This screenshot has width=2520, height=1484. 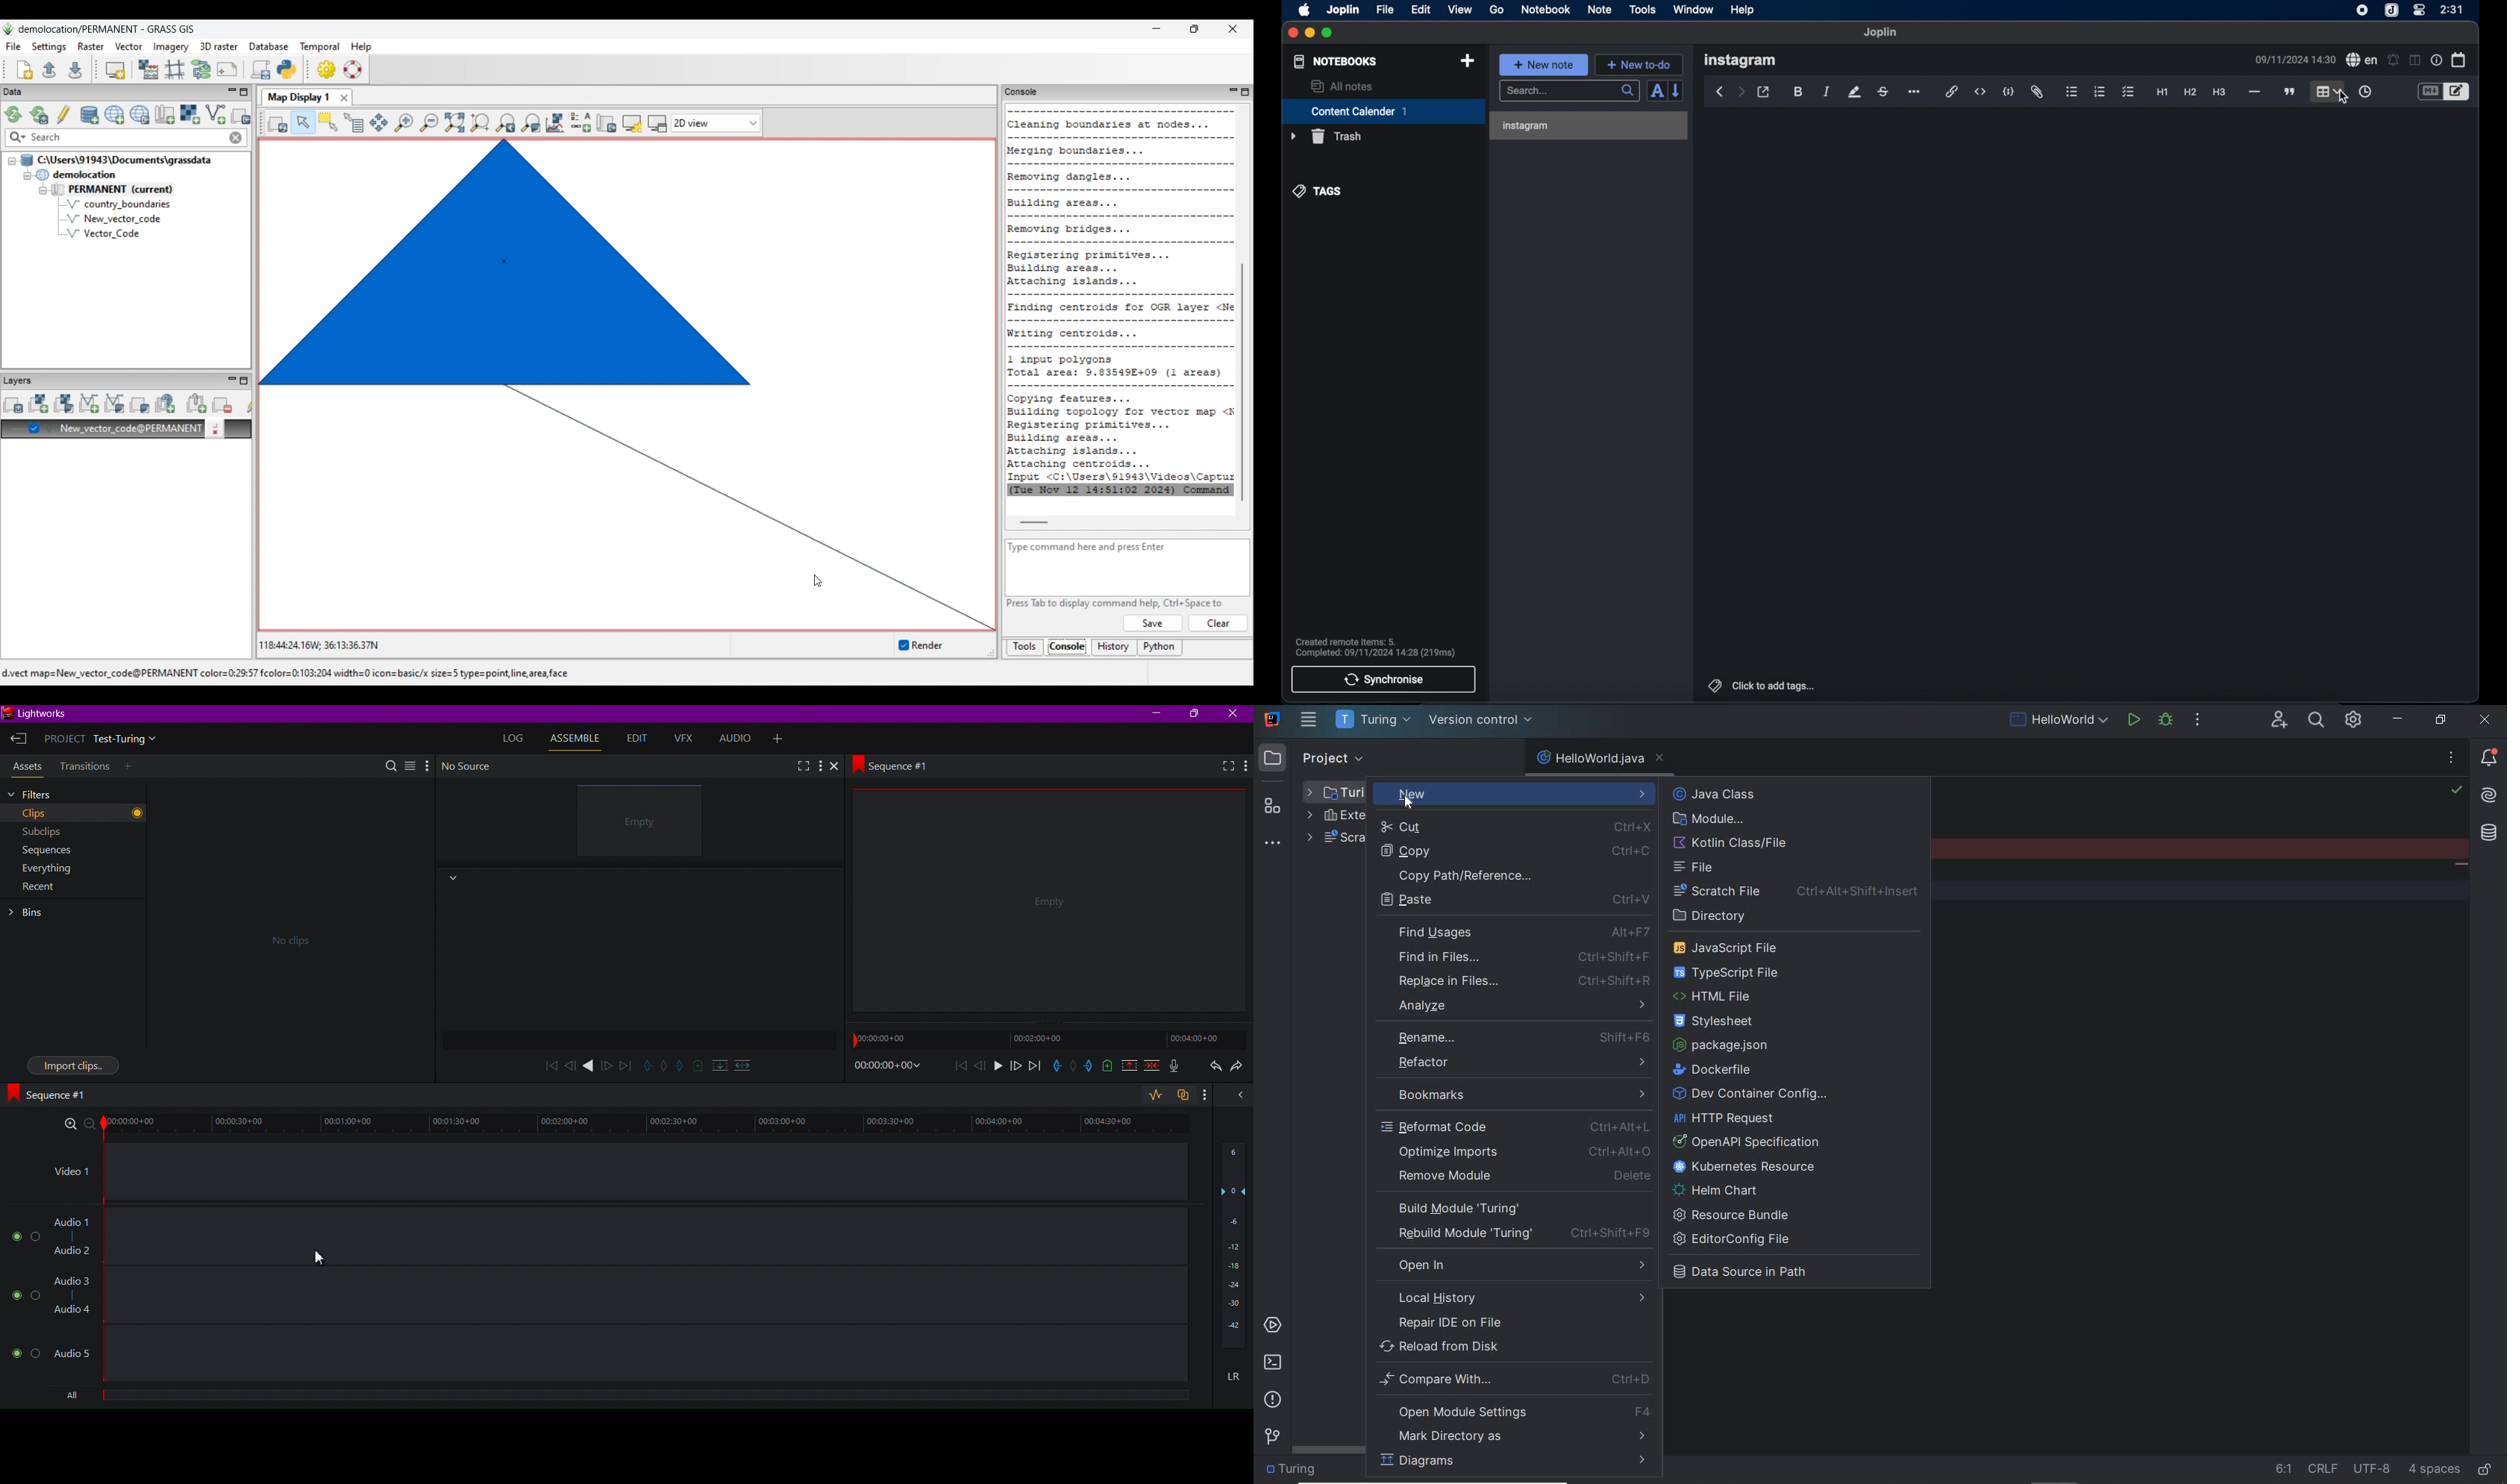 What do you see at coordinates (95, 1125) in the screenshot?
I see `Zoom Out` at bounding box center [95, 1125].